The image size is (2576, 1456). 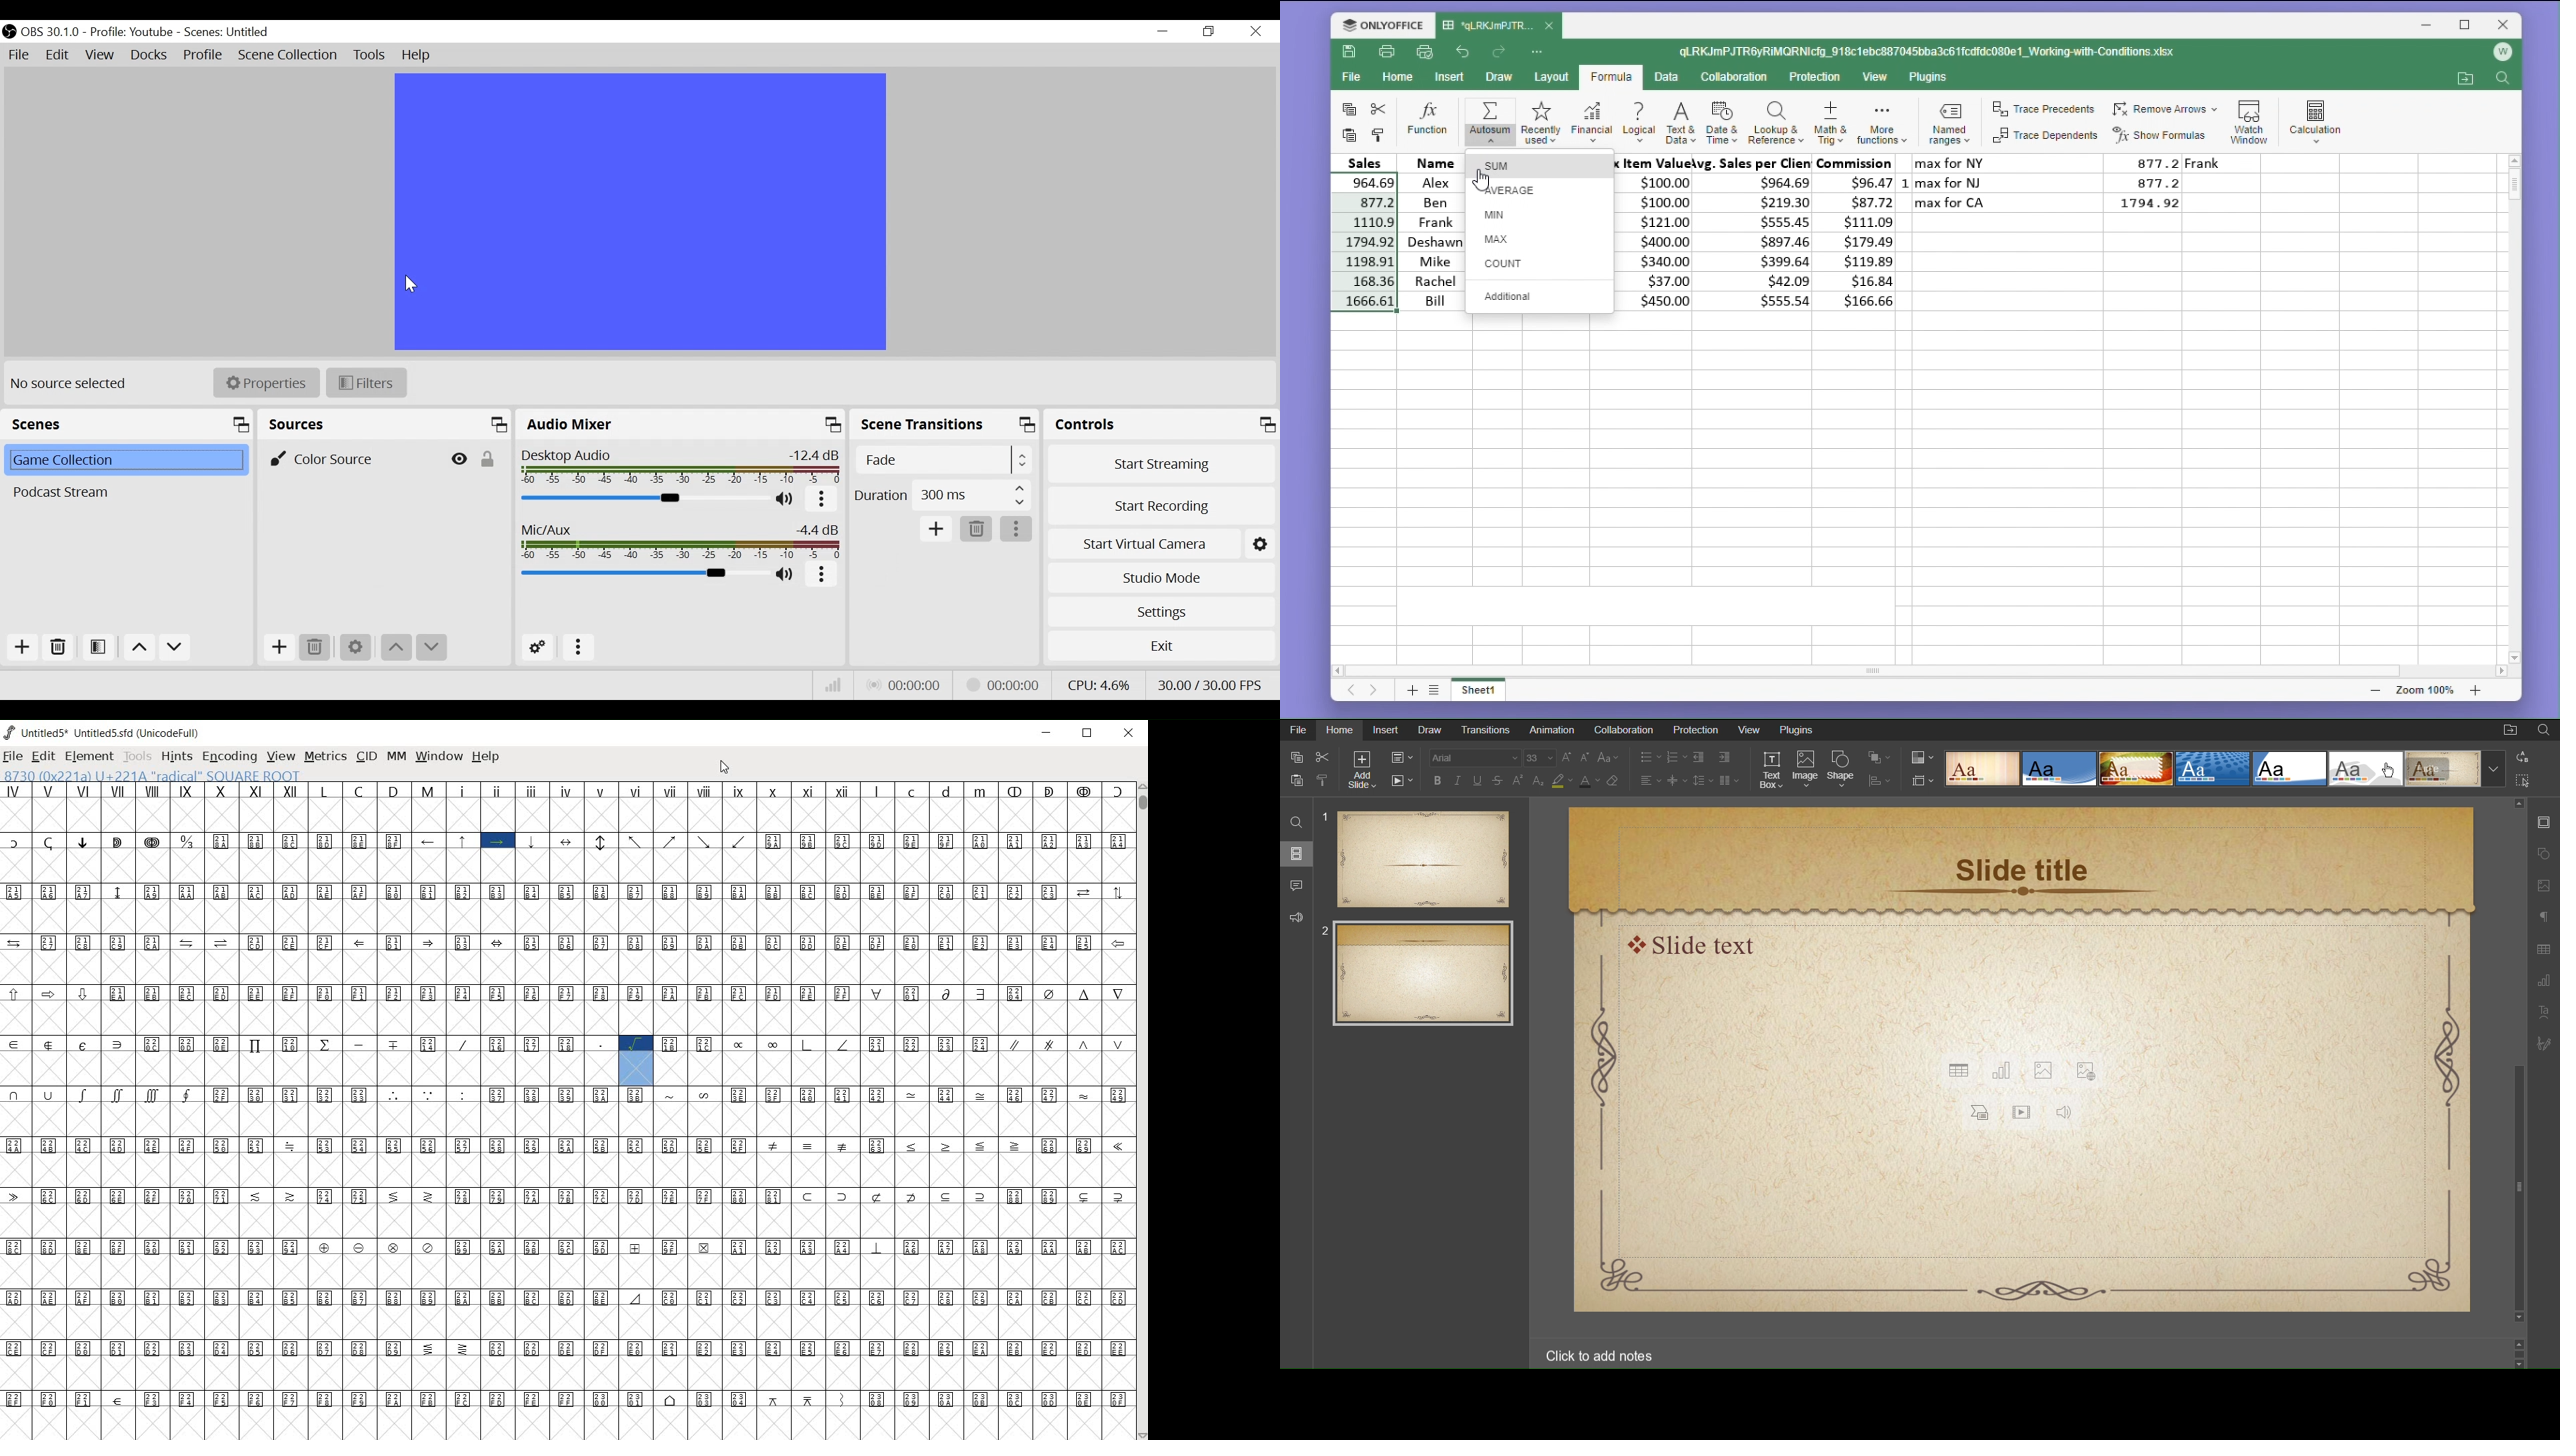 What do you see at coordinates (1625, 731) in the screenshot?
I see `Collaboration` at bounding box center [1625, 731].